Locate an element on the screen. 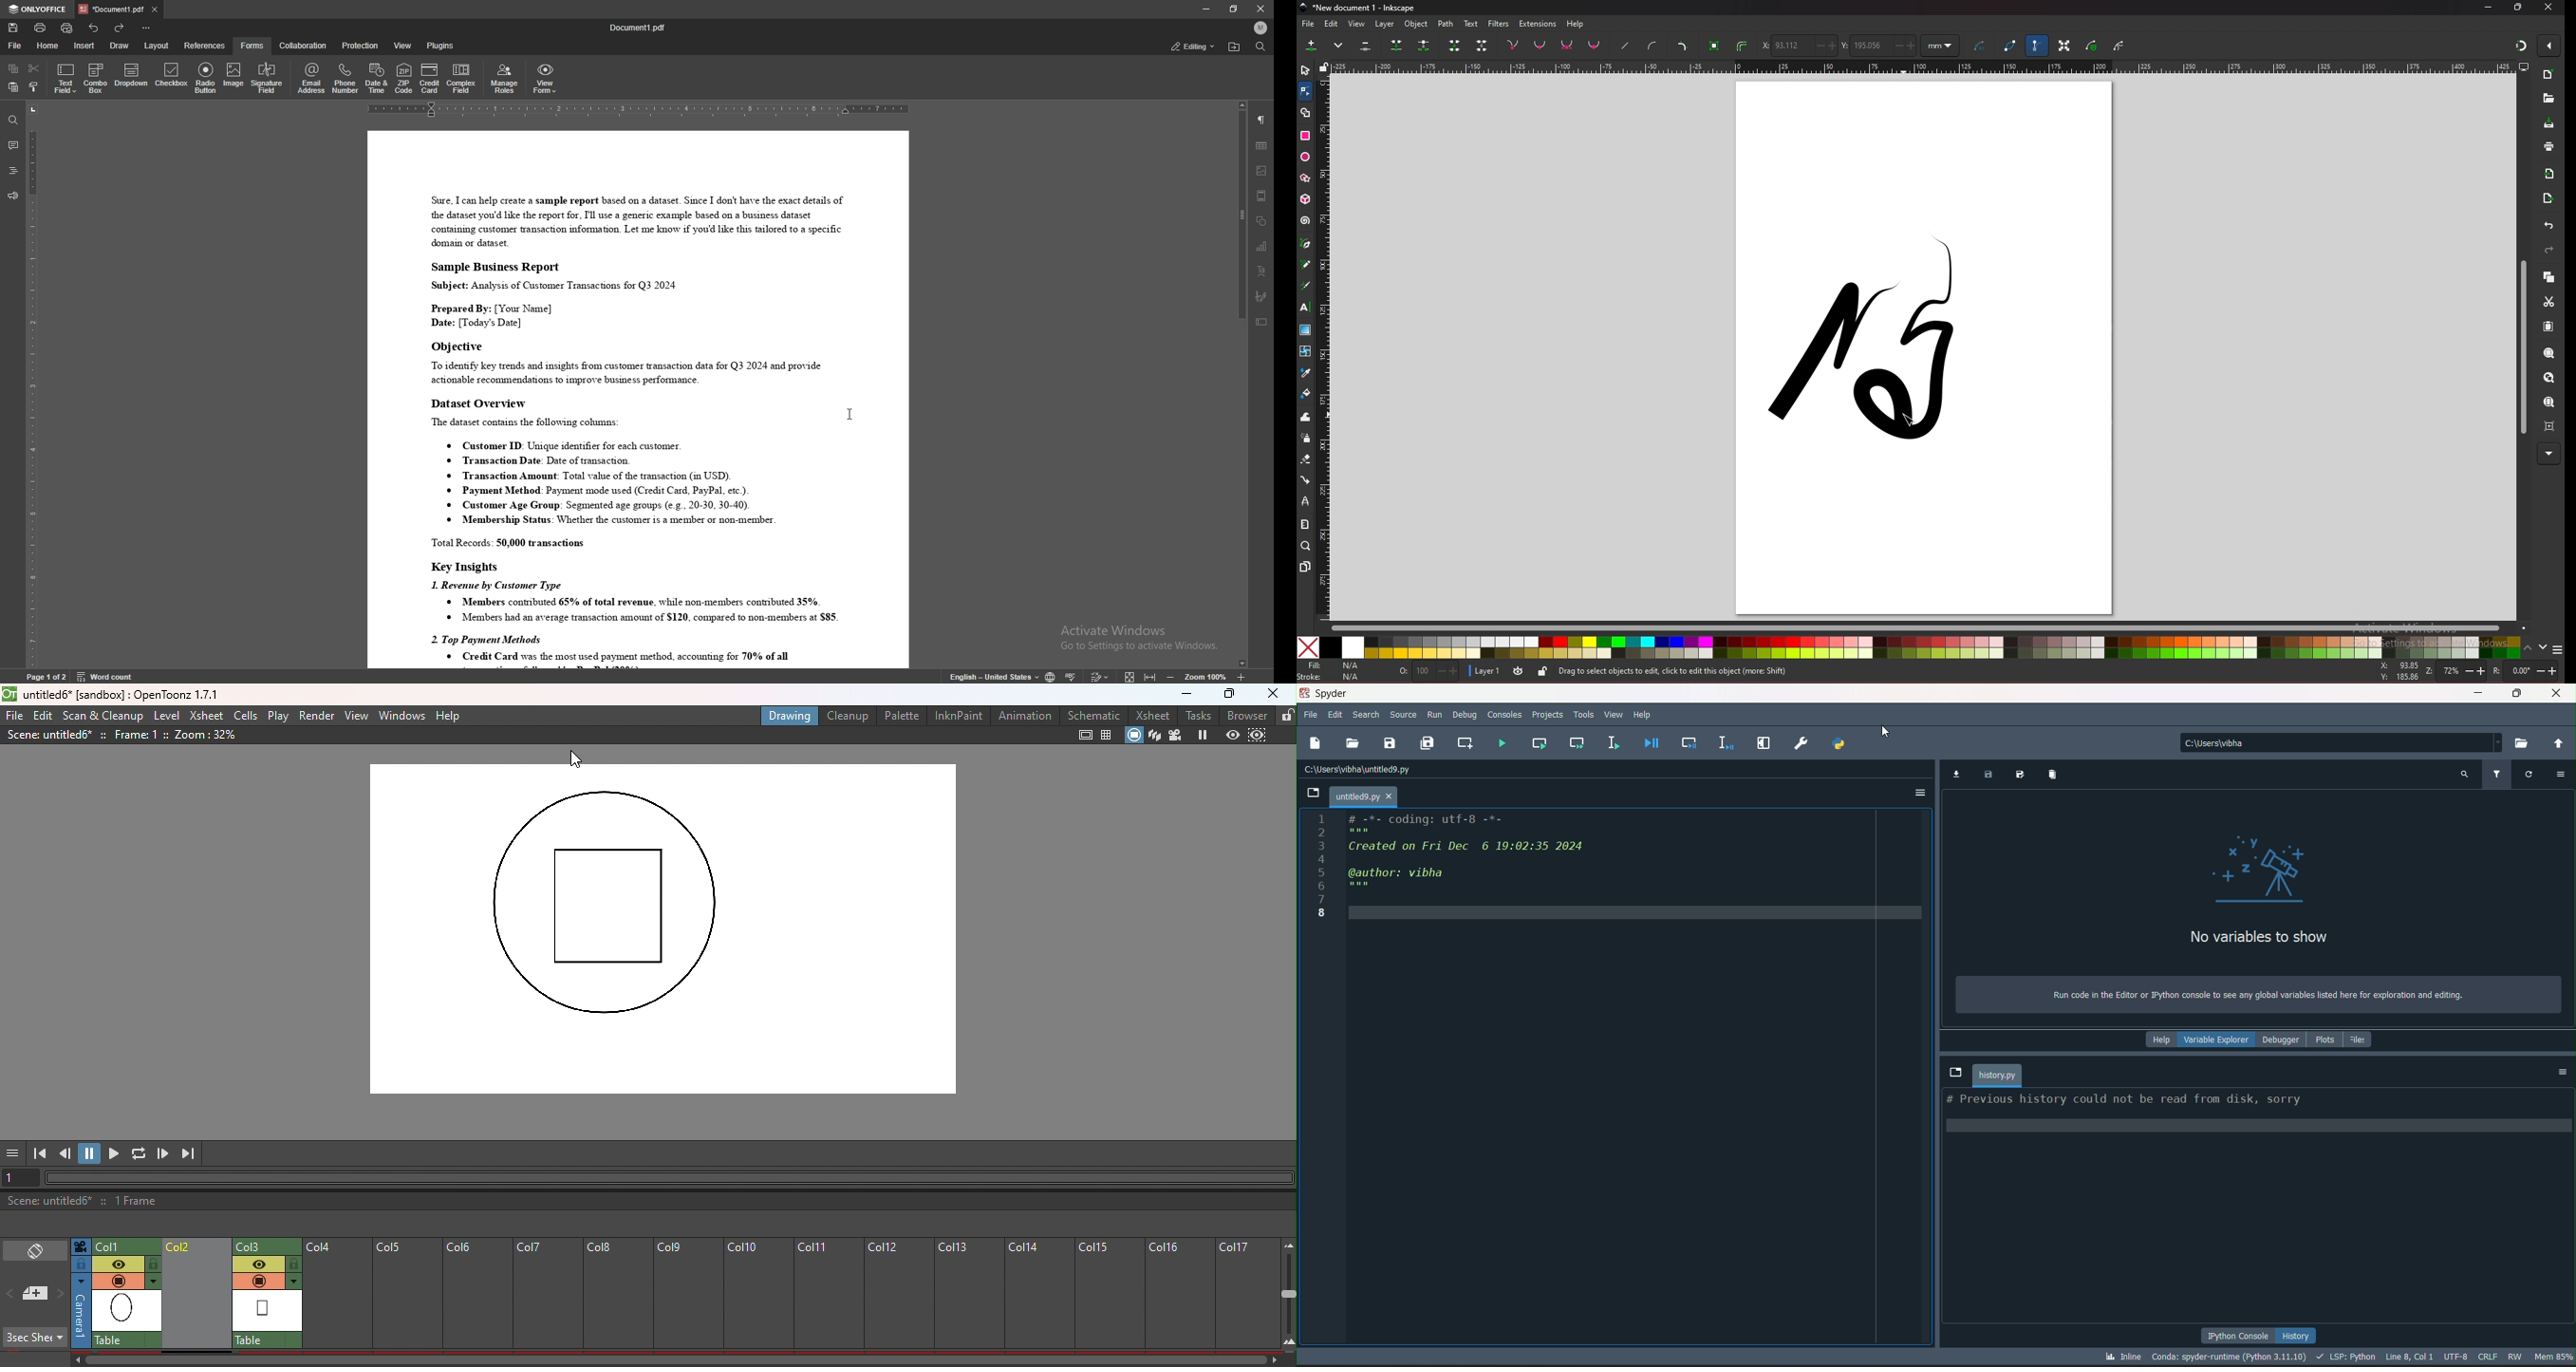 The image size is (2576, 1372). resize is located at coordinates (2519, 7).